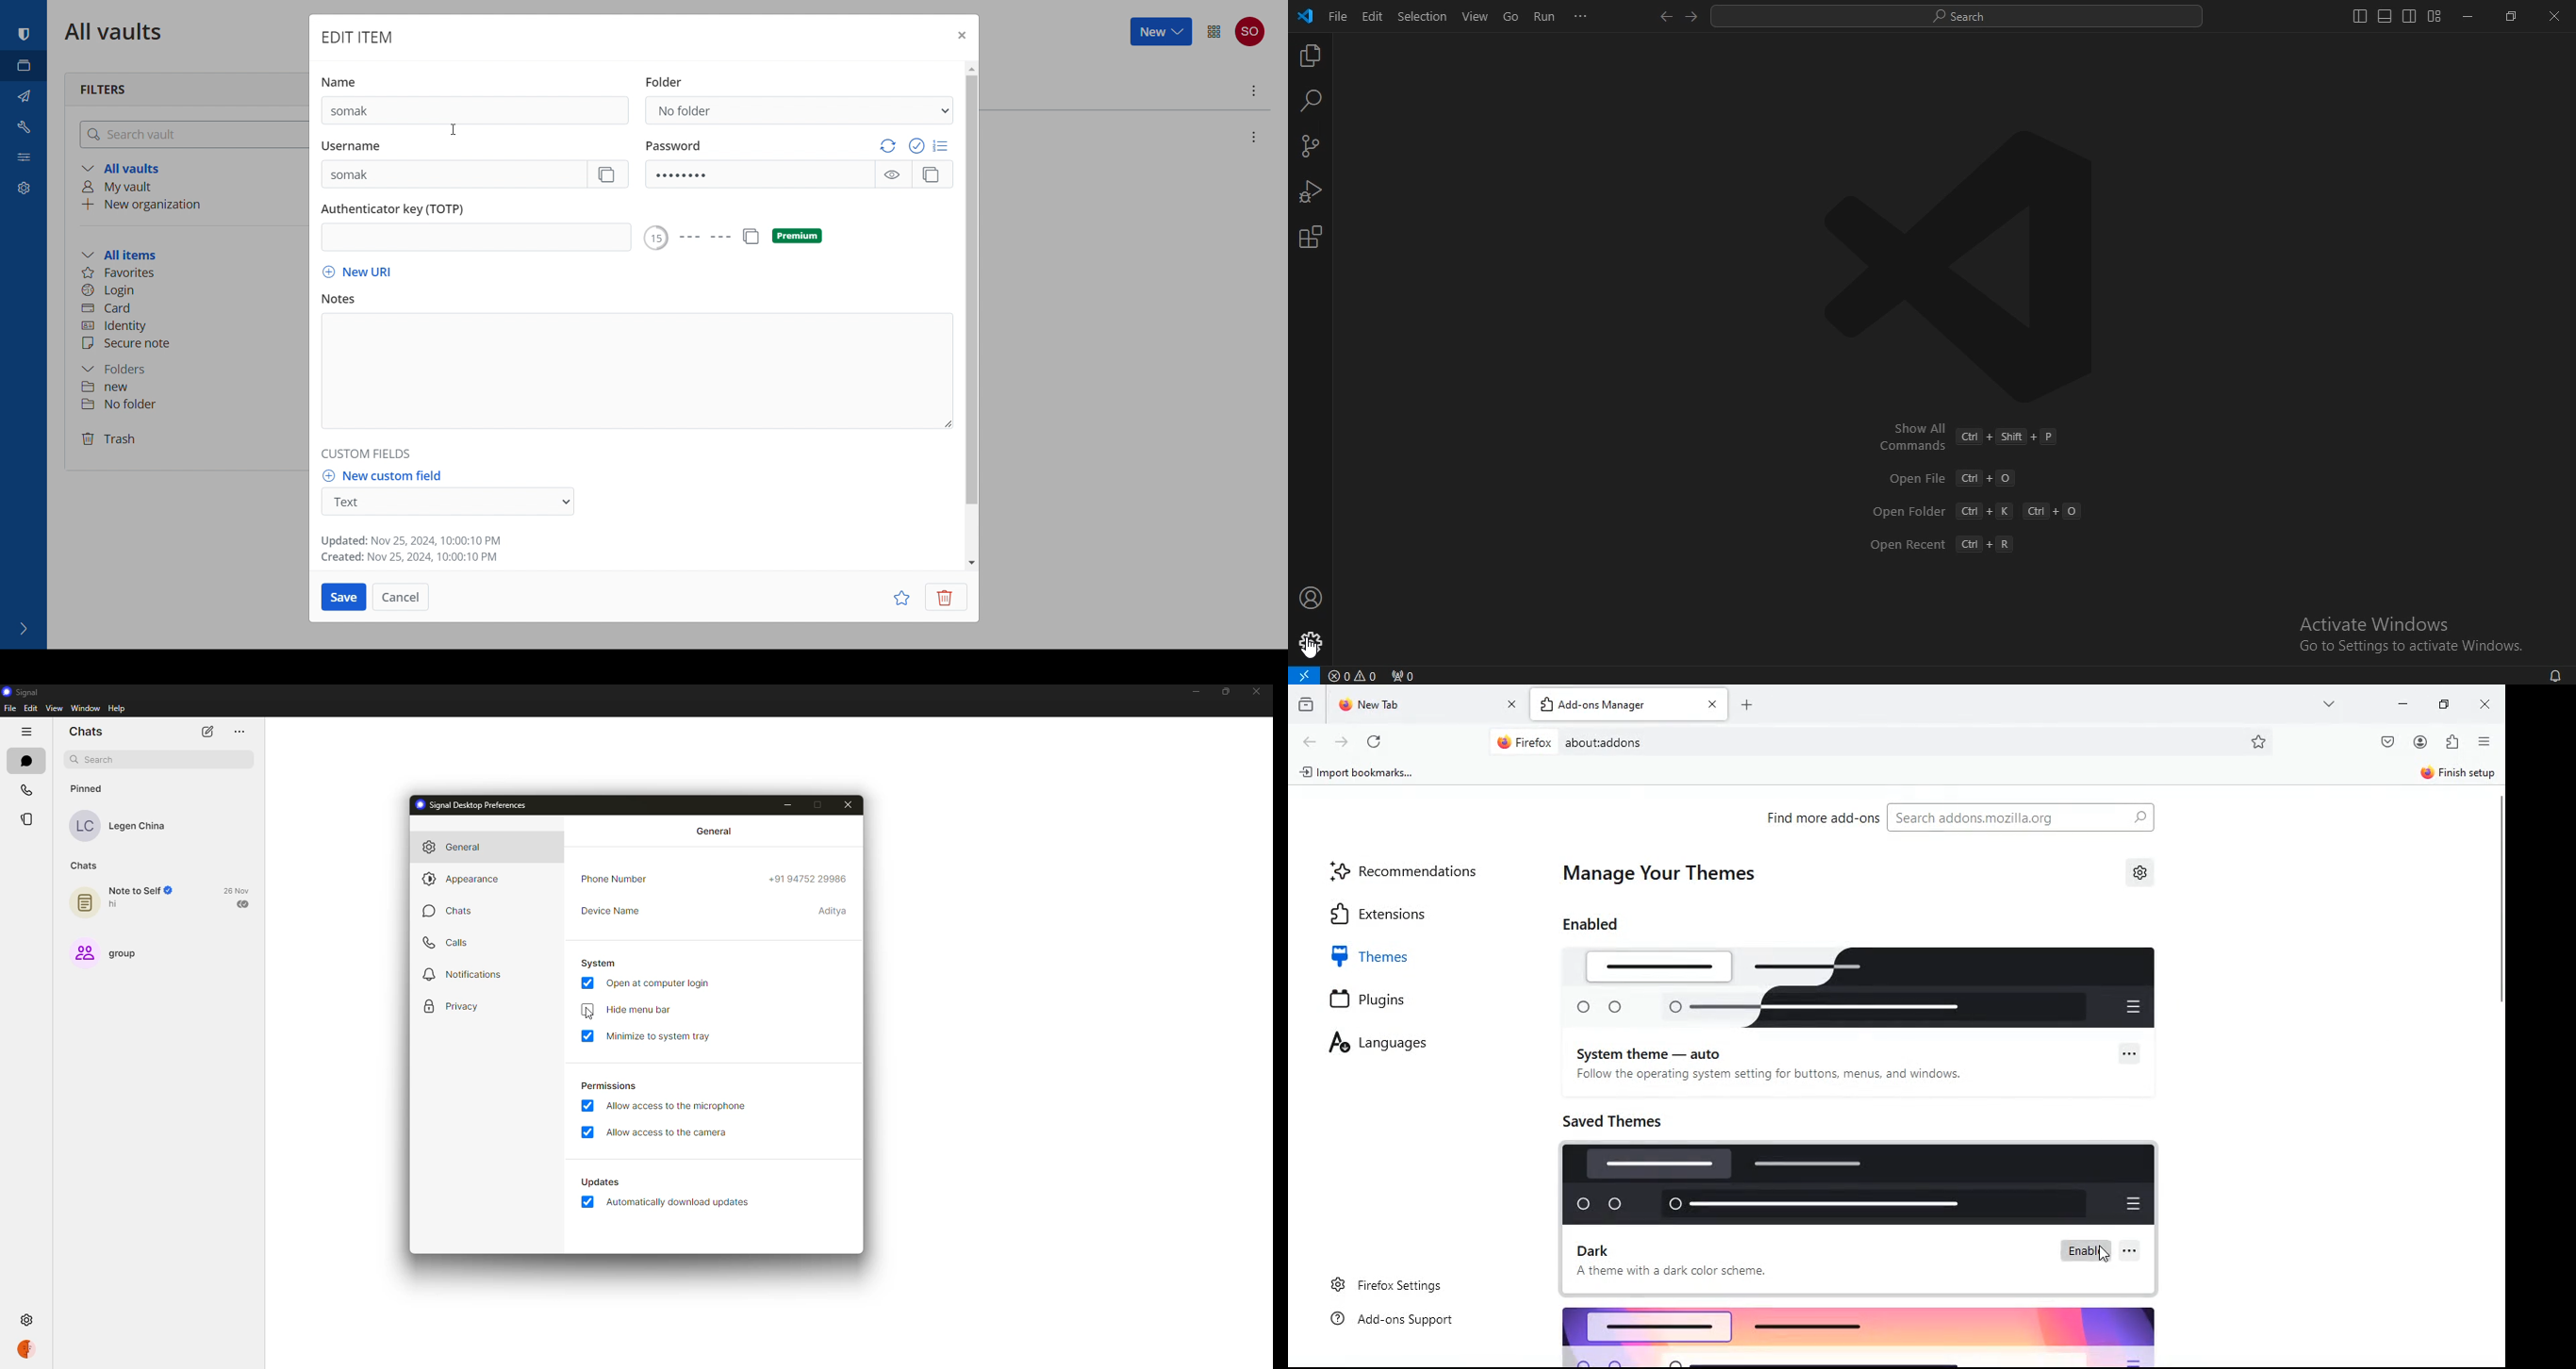  I want to click on chats, so click(25, 760).